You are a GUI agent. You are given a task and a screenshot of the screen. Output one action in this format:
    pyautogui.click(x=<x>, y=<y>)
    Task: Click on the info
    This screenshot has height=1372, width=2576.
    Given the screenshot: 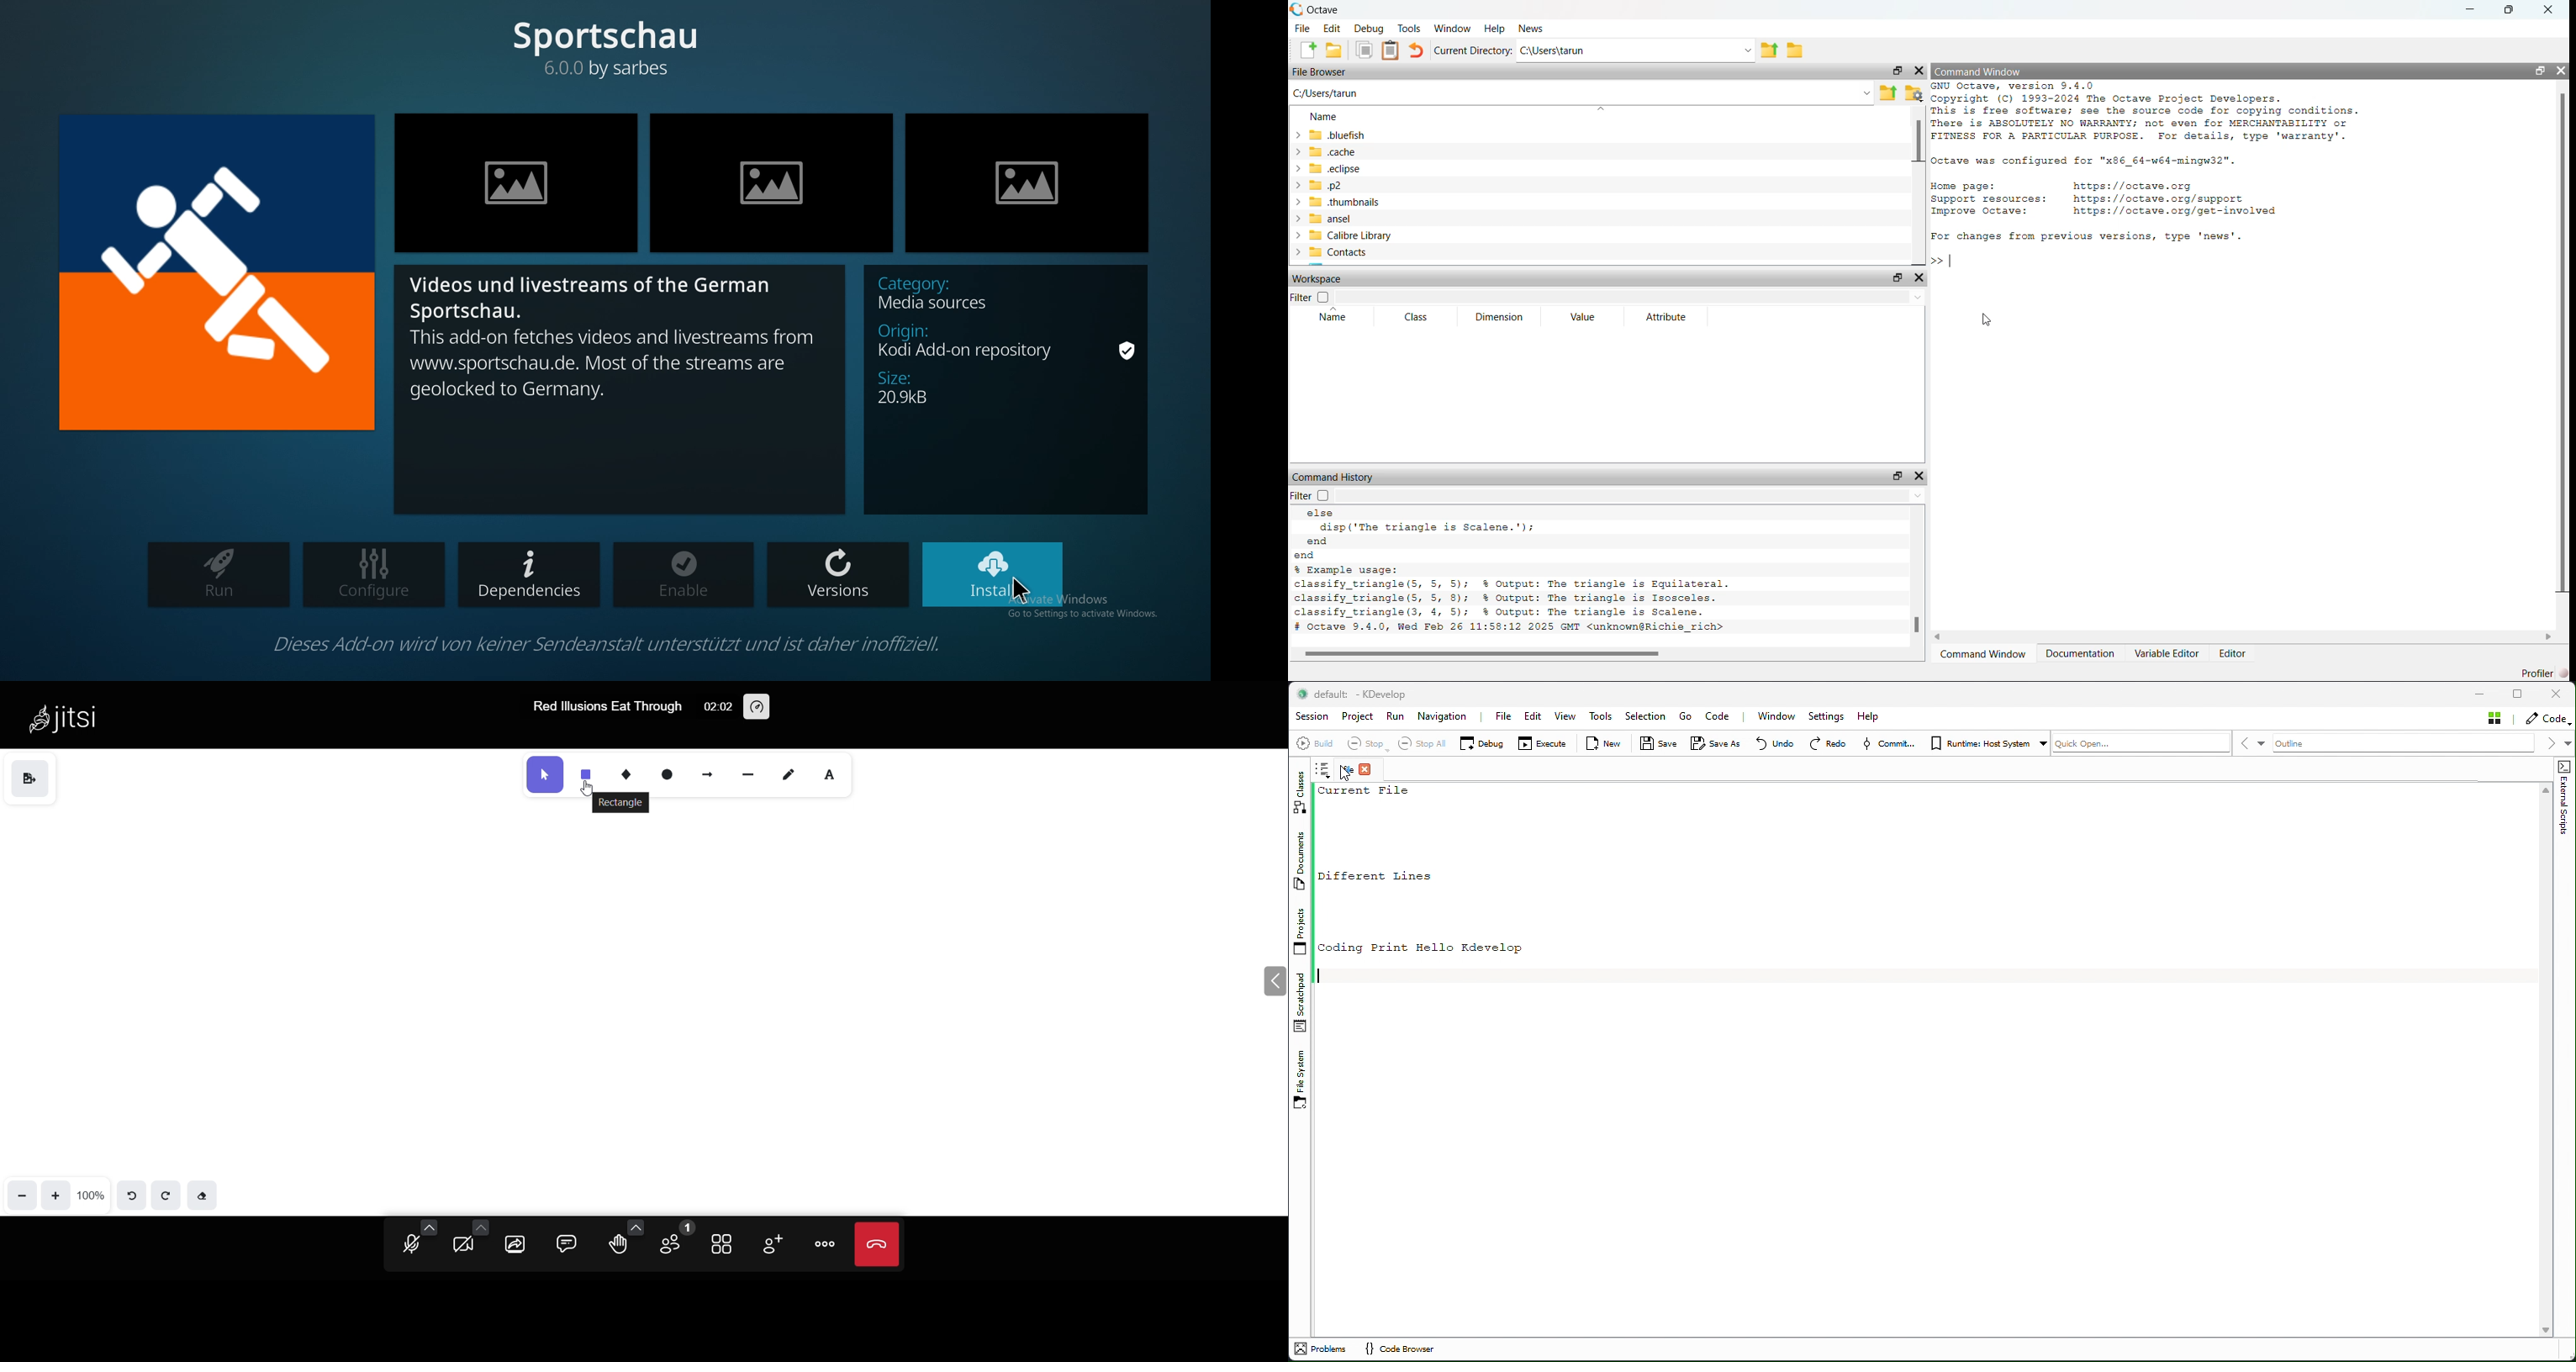 What is the action you would take?
    pyautogui.click(x=580, y=642)
    